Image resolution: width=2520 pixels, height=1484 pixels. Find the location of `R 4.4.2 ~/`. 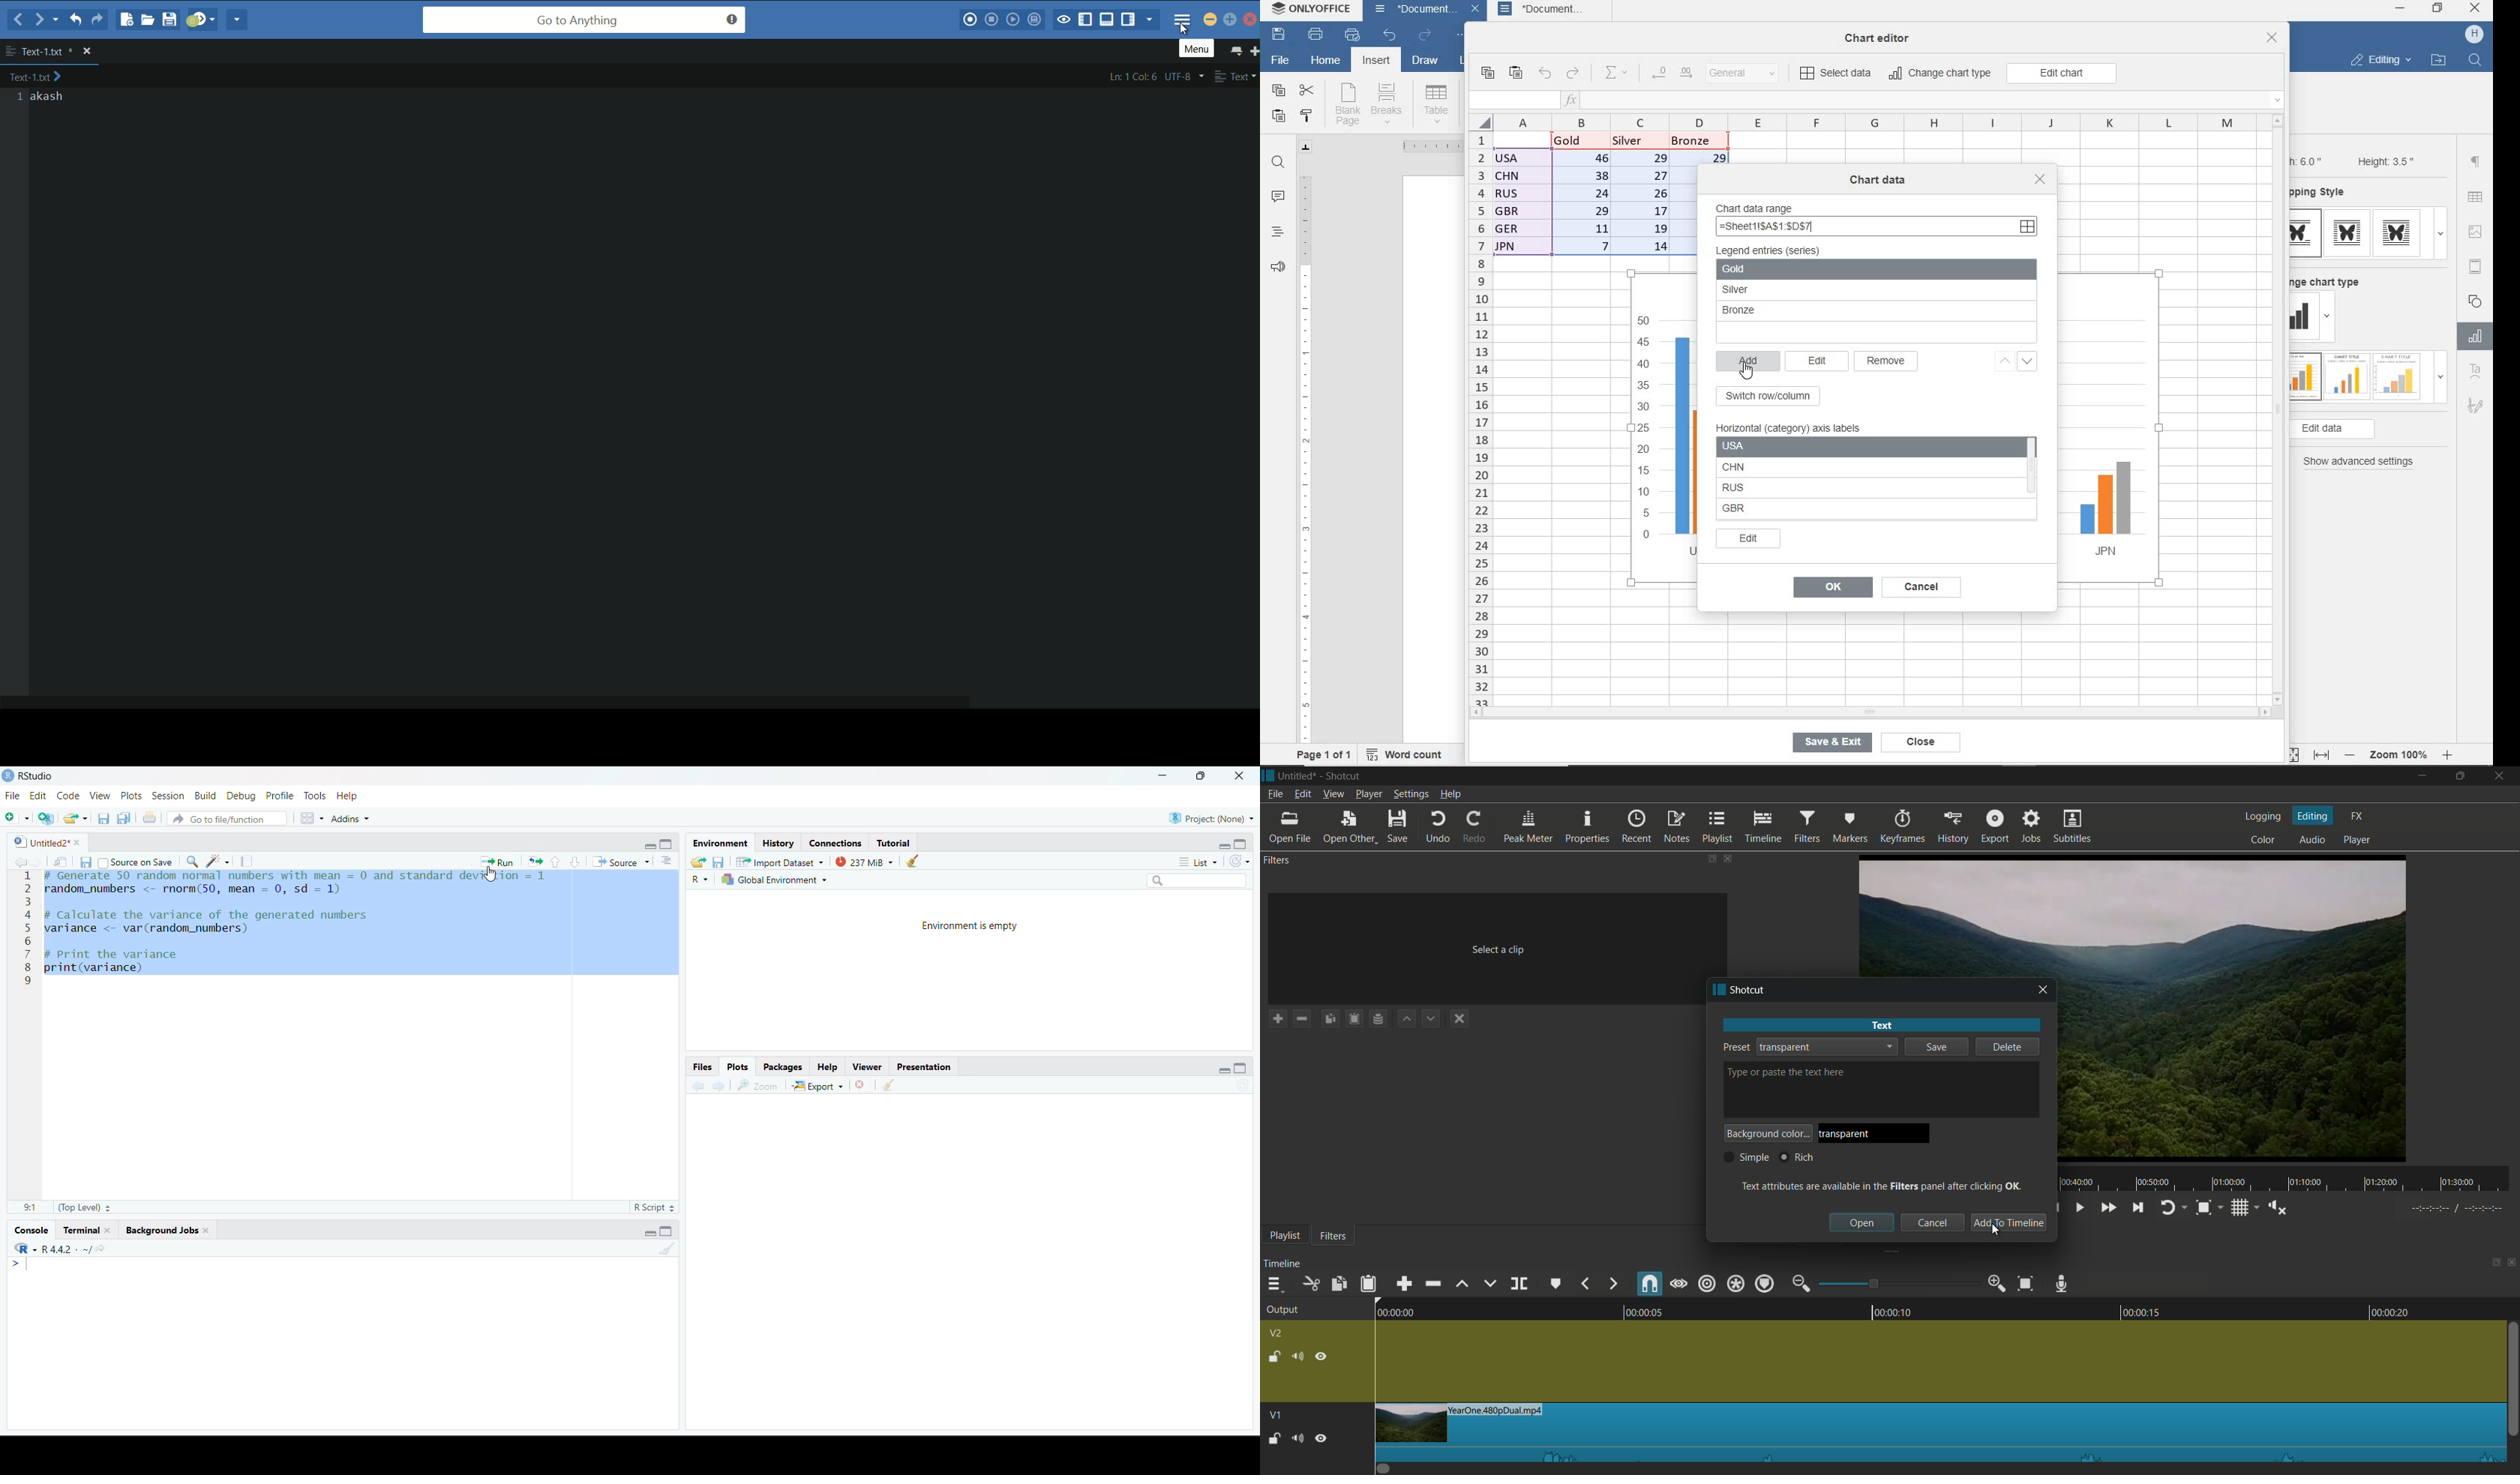

R 4.4.2 ~/ is located at coordinates (58, 1248).